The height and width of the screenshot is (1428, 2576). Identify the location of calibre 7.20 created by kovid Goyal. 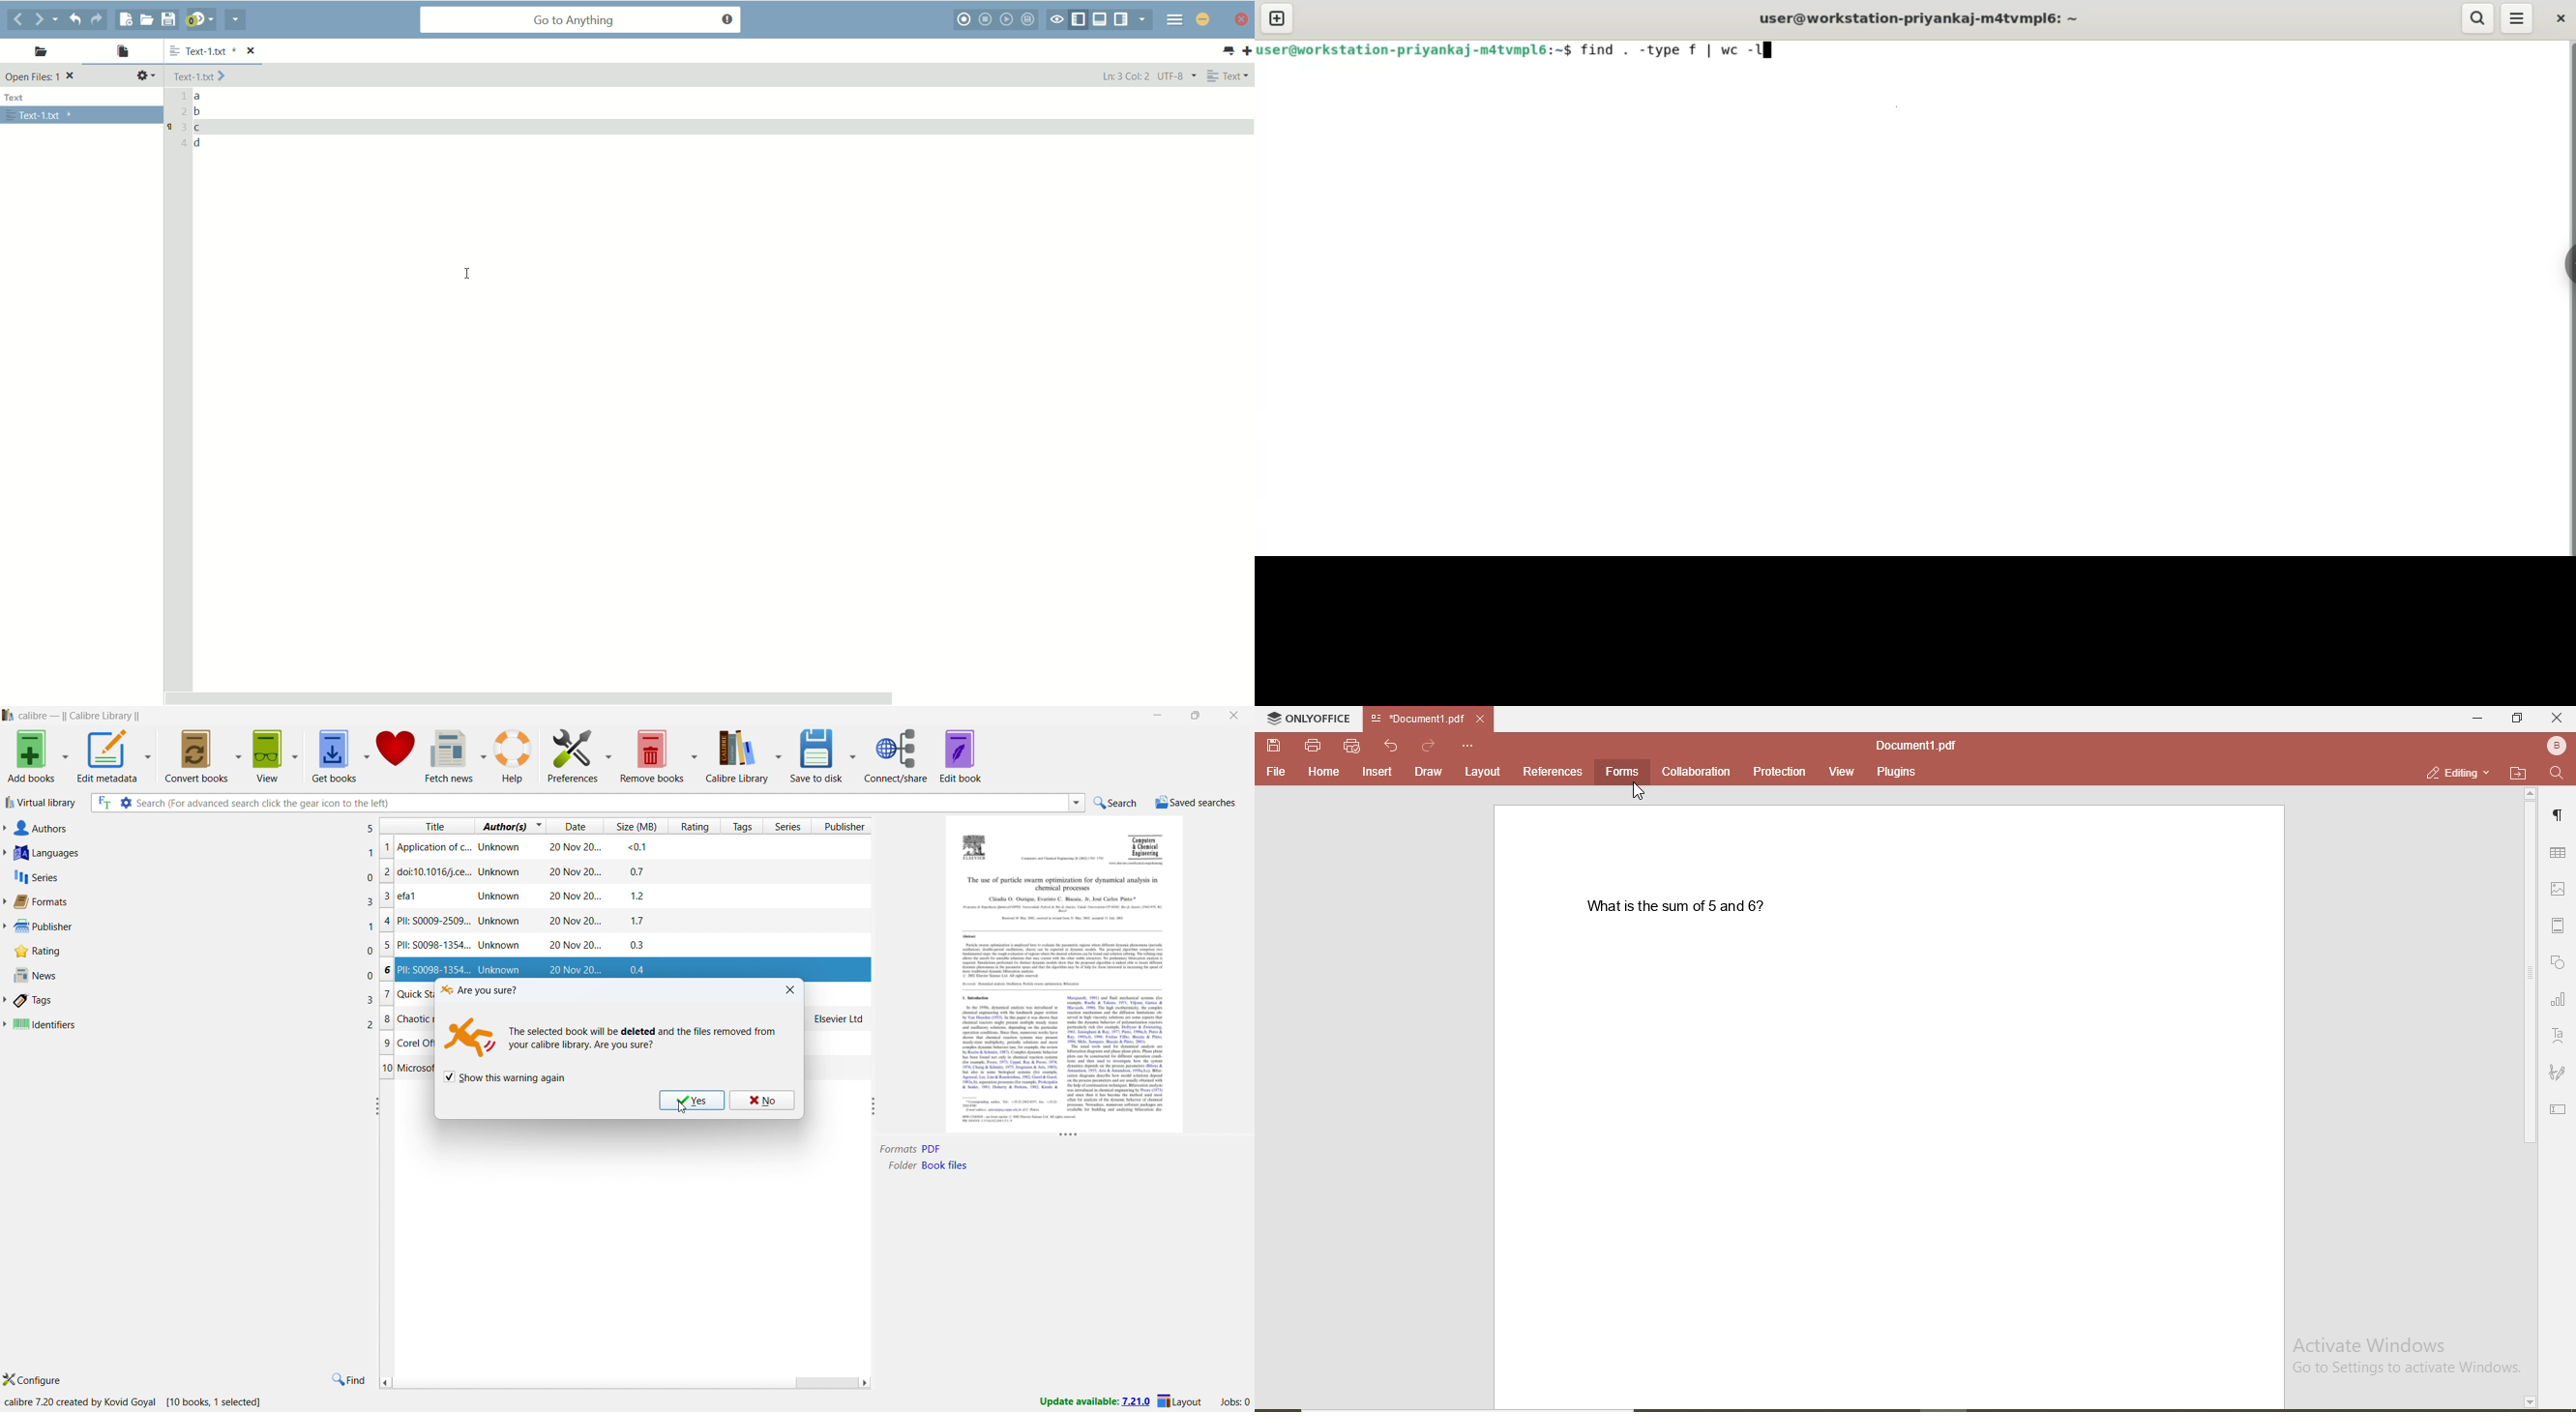
(80, 1404).